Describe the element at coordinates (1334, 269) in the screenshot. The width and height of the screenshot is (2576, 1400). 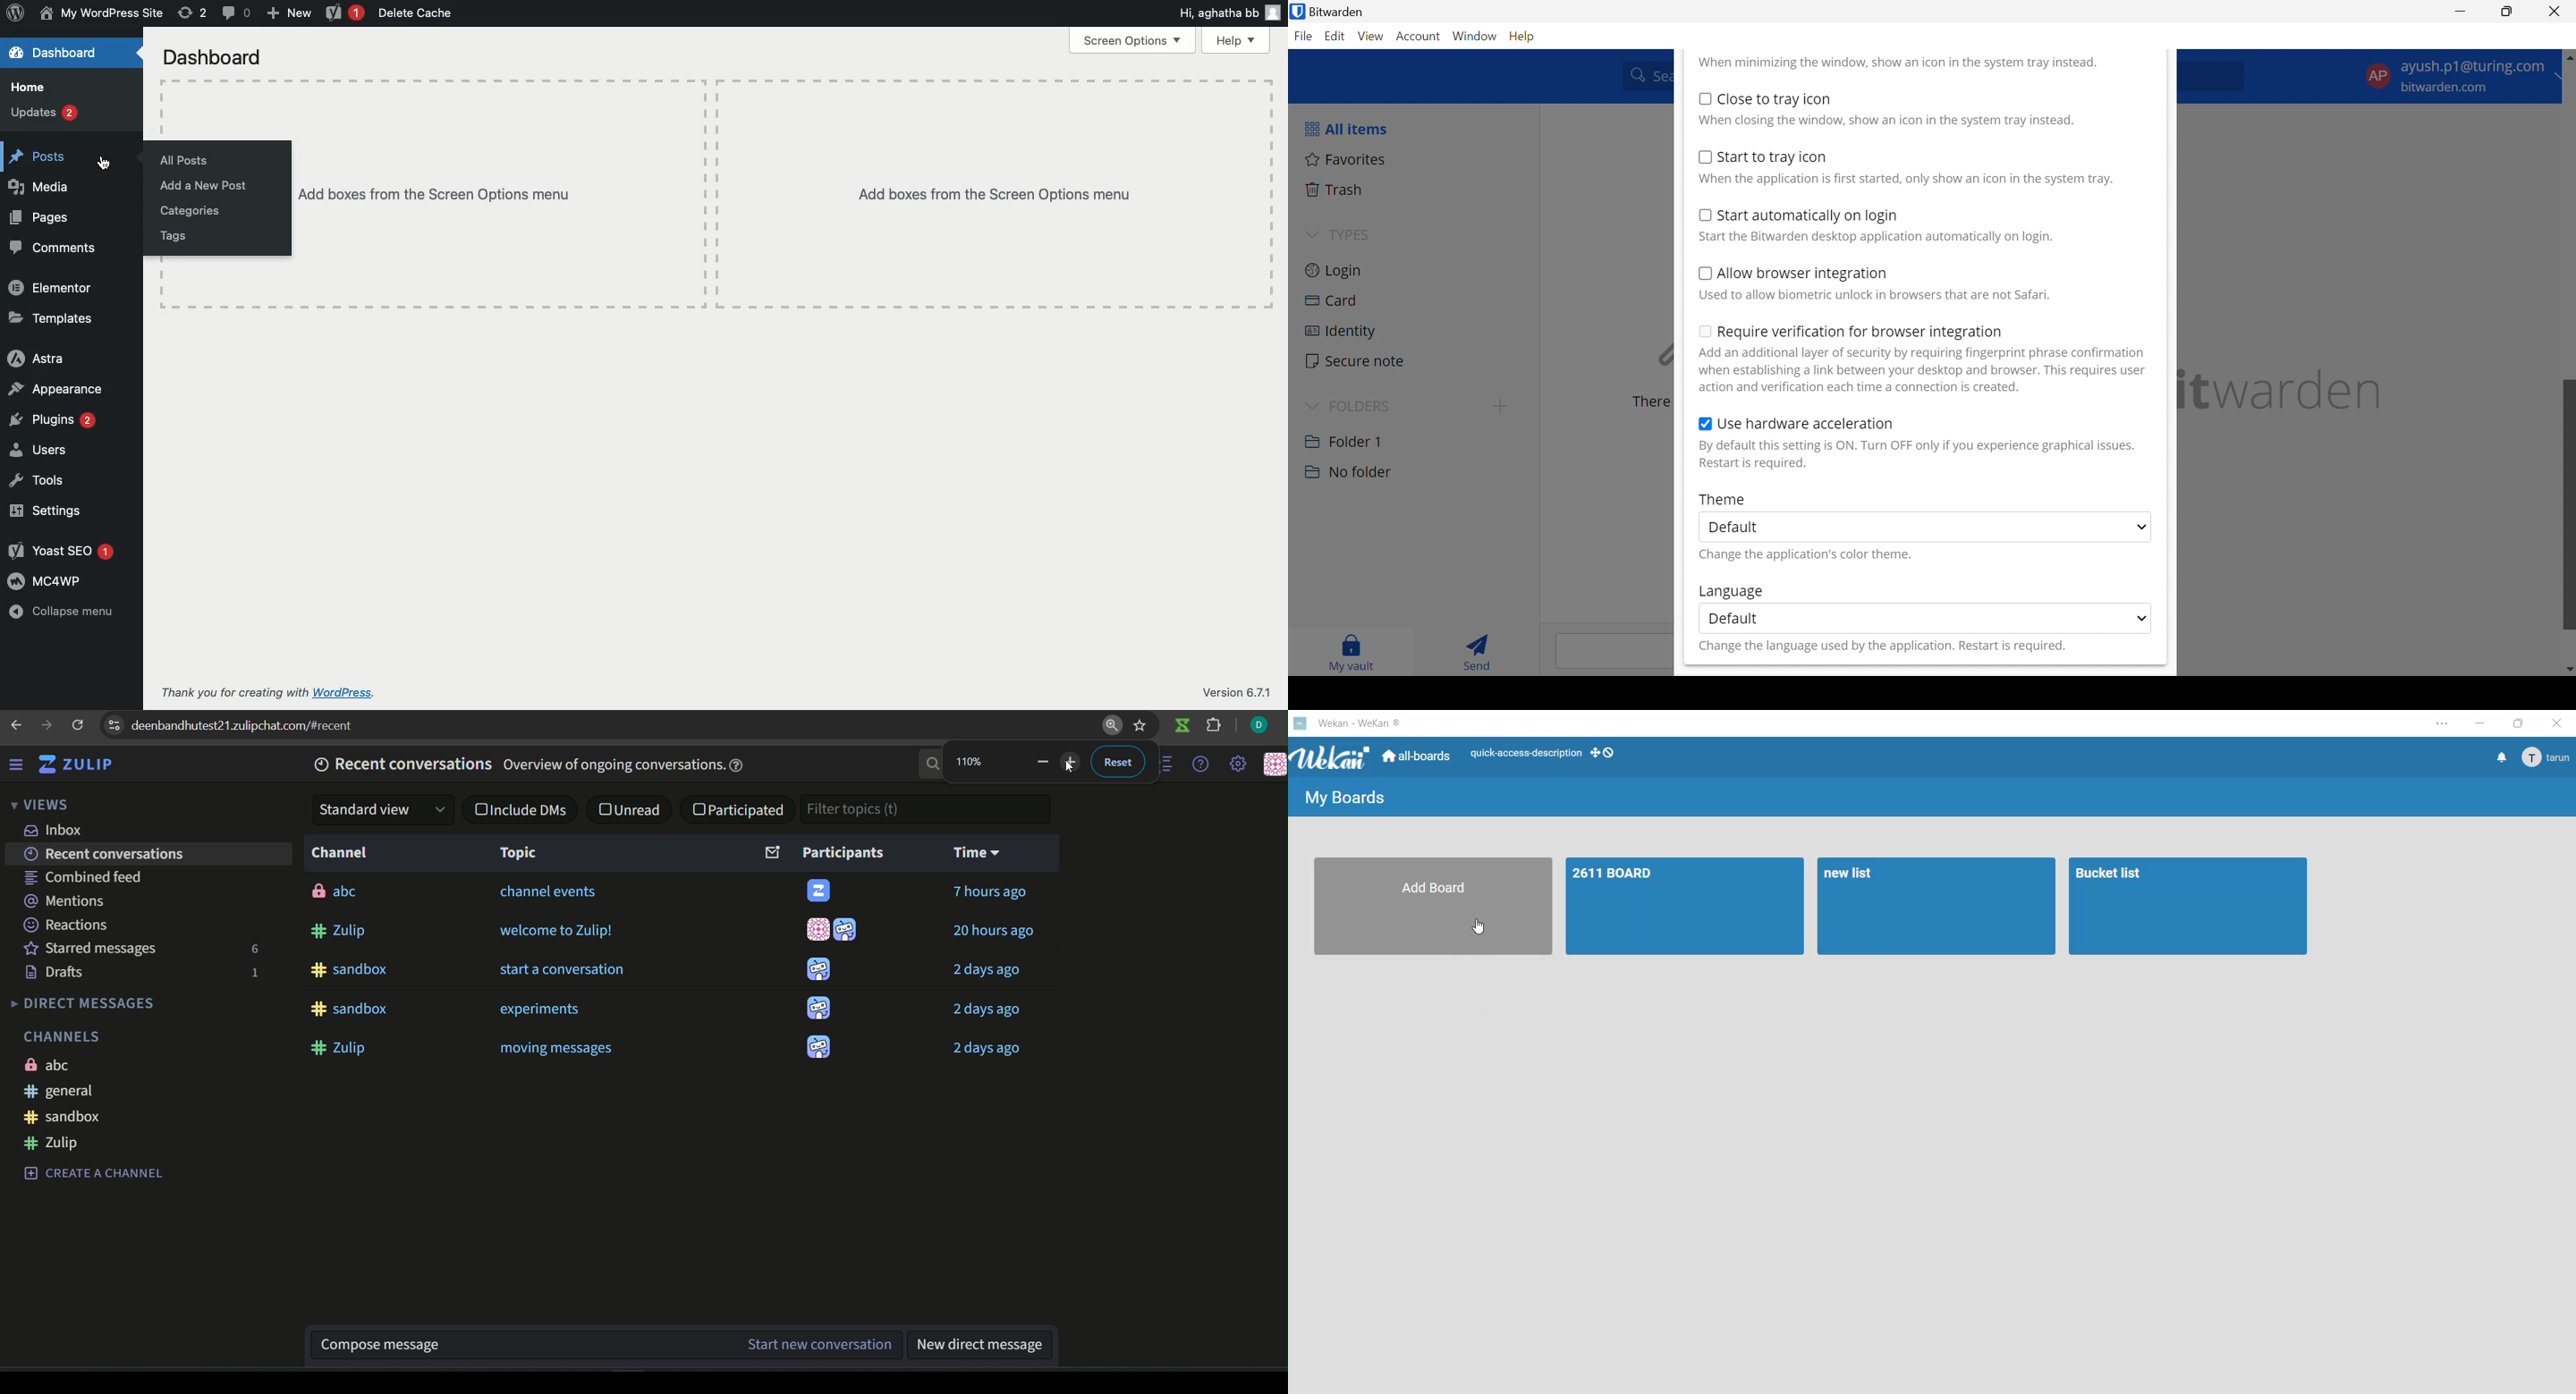
I see `Login` at that location.